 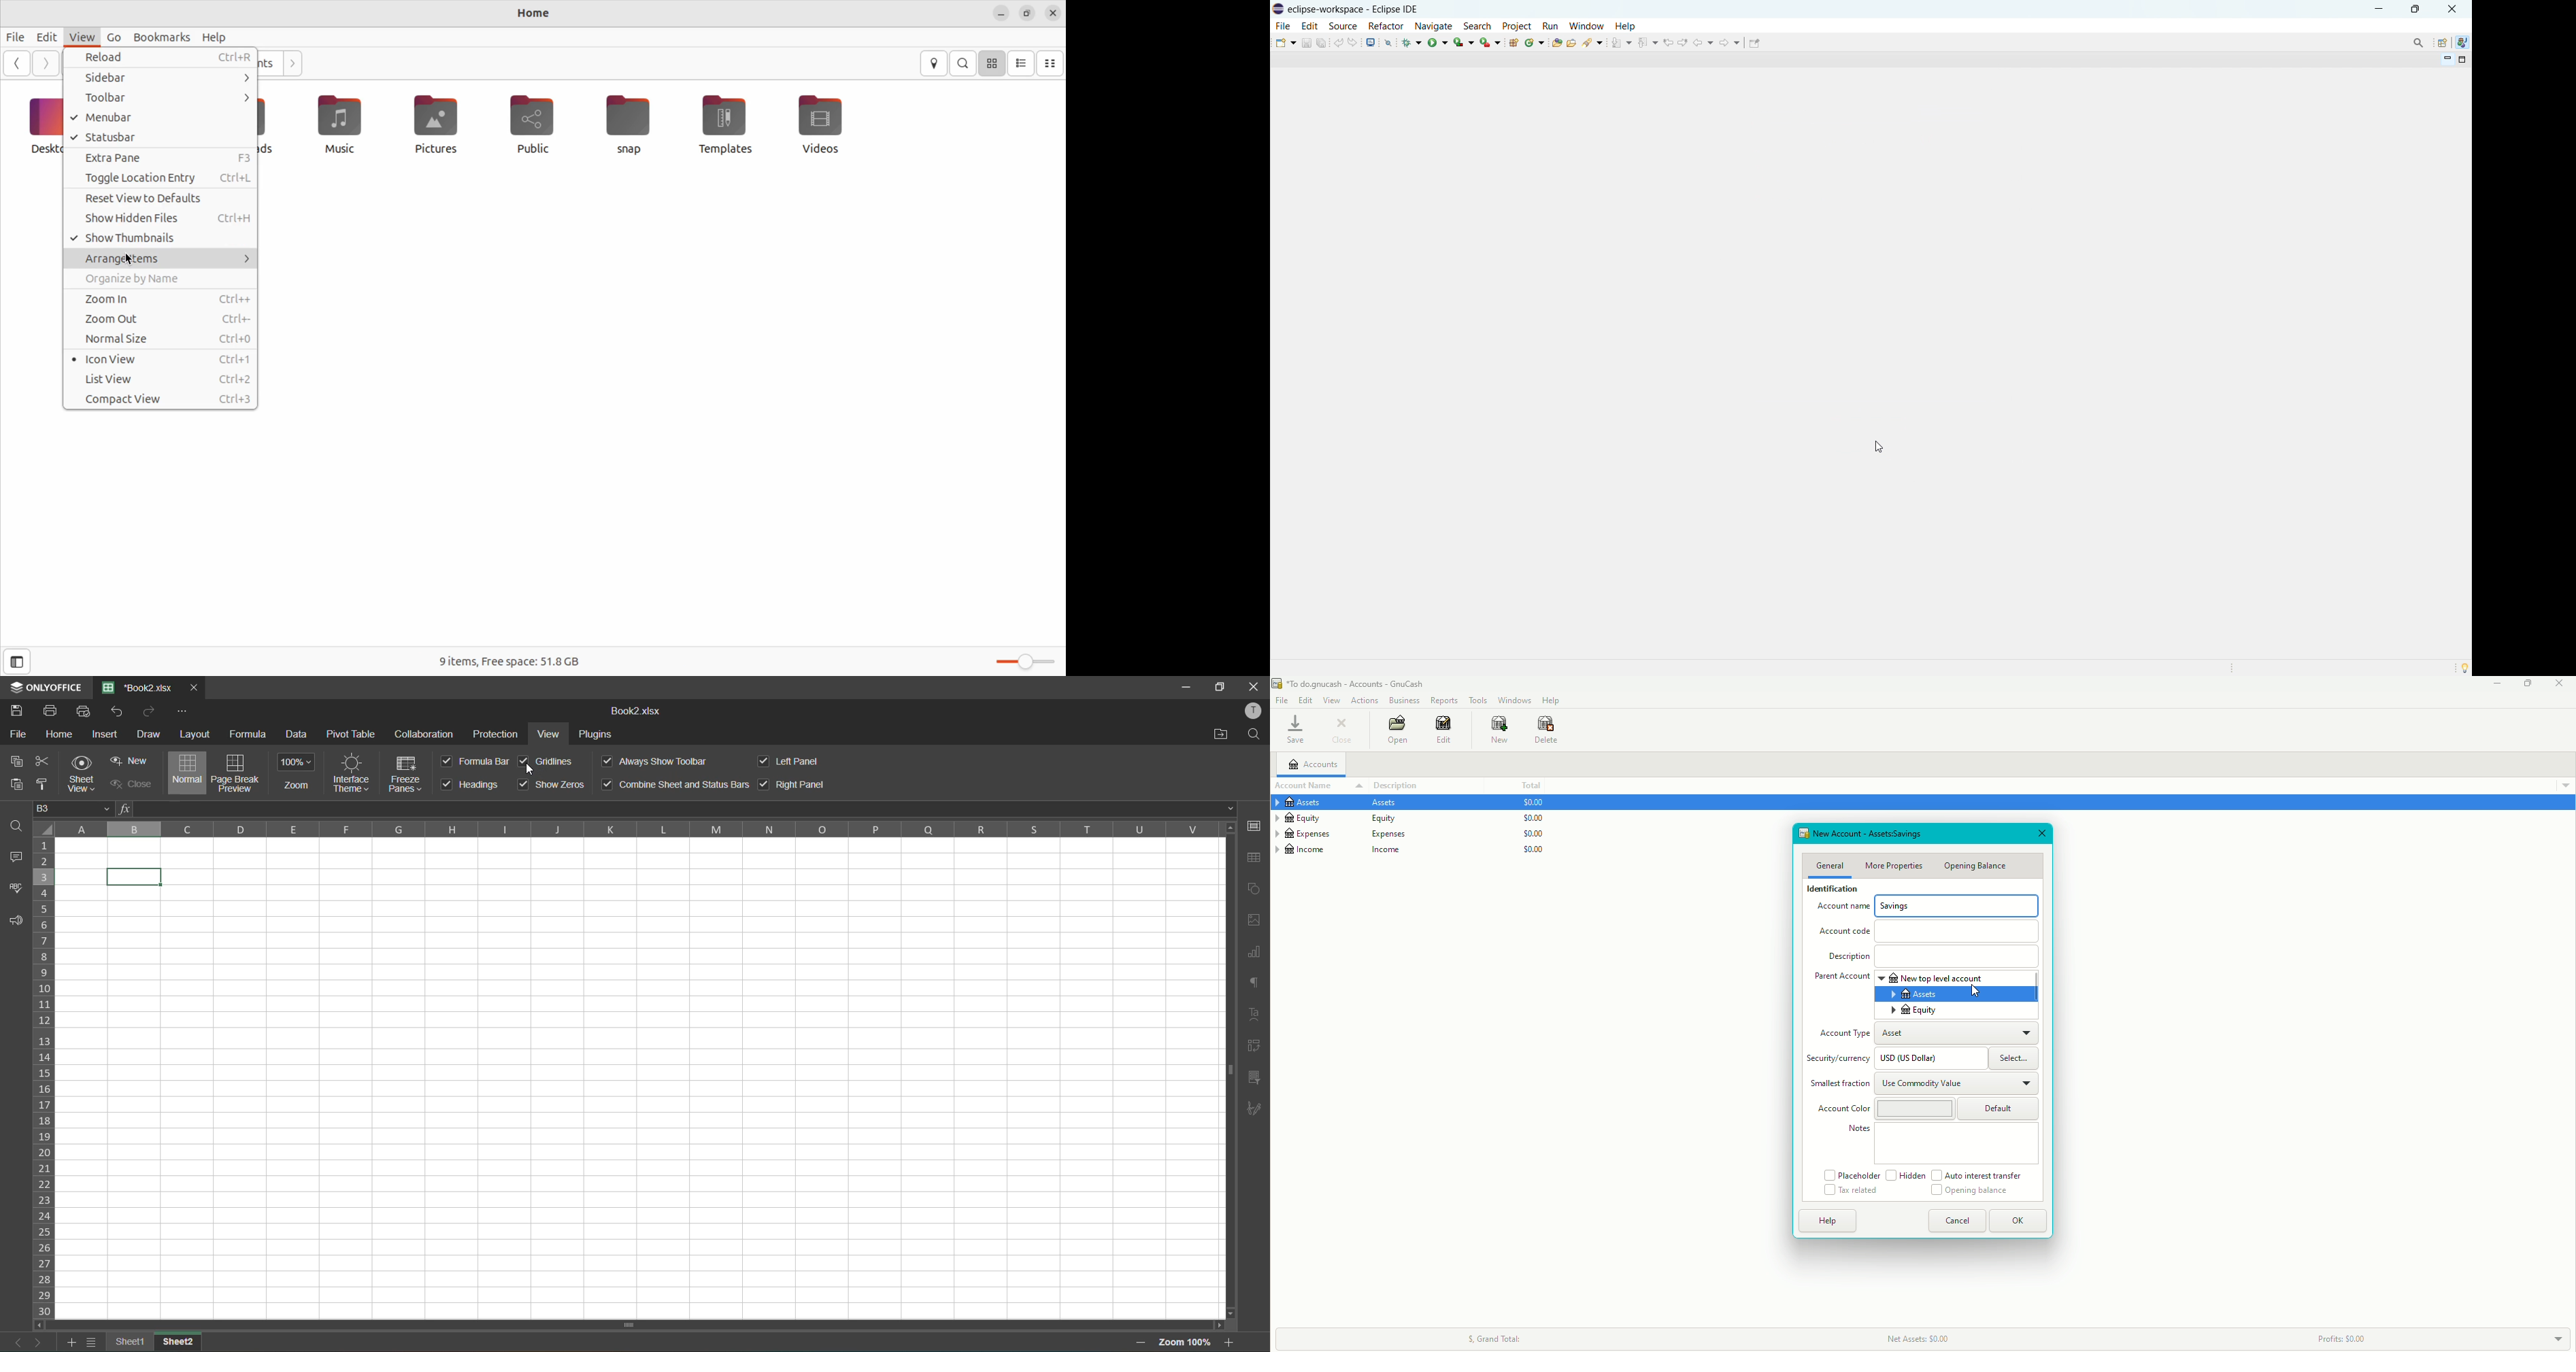 I want to click on B3, so click(x=71, y=811).